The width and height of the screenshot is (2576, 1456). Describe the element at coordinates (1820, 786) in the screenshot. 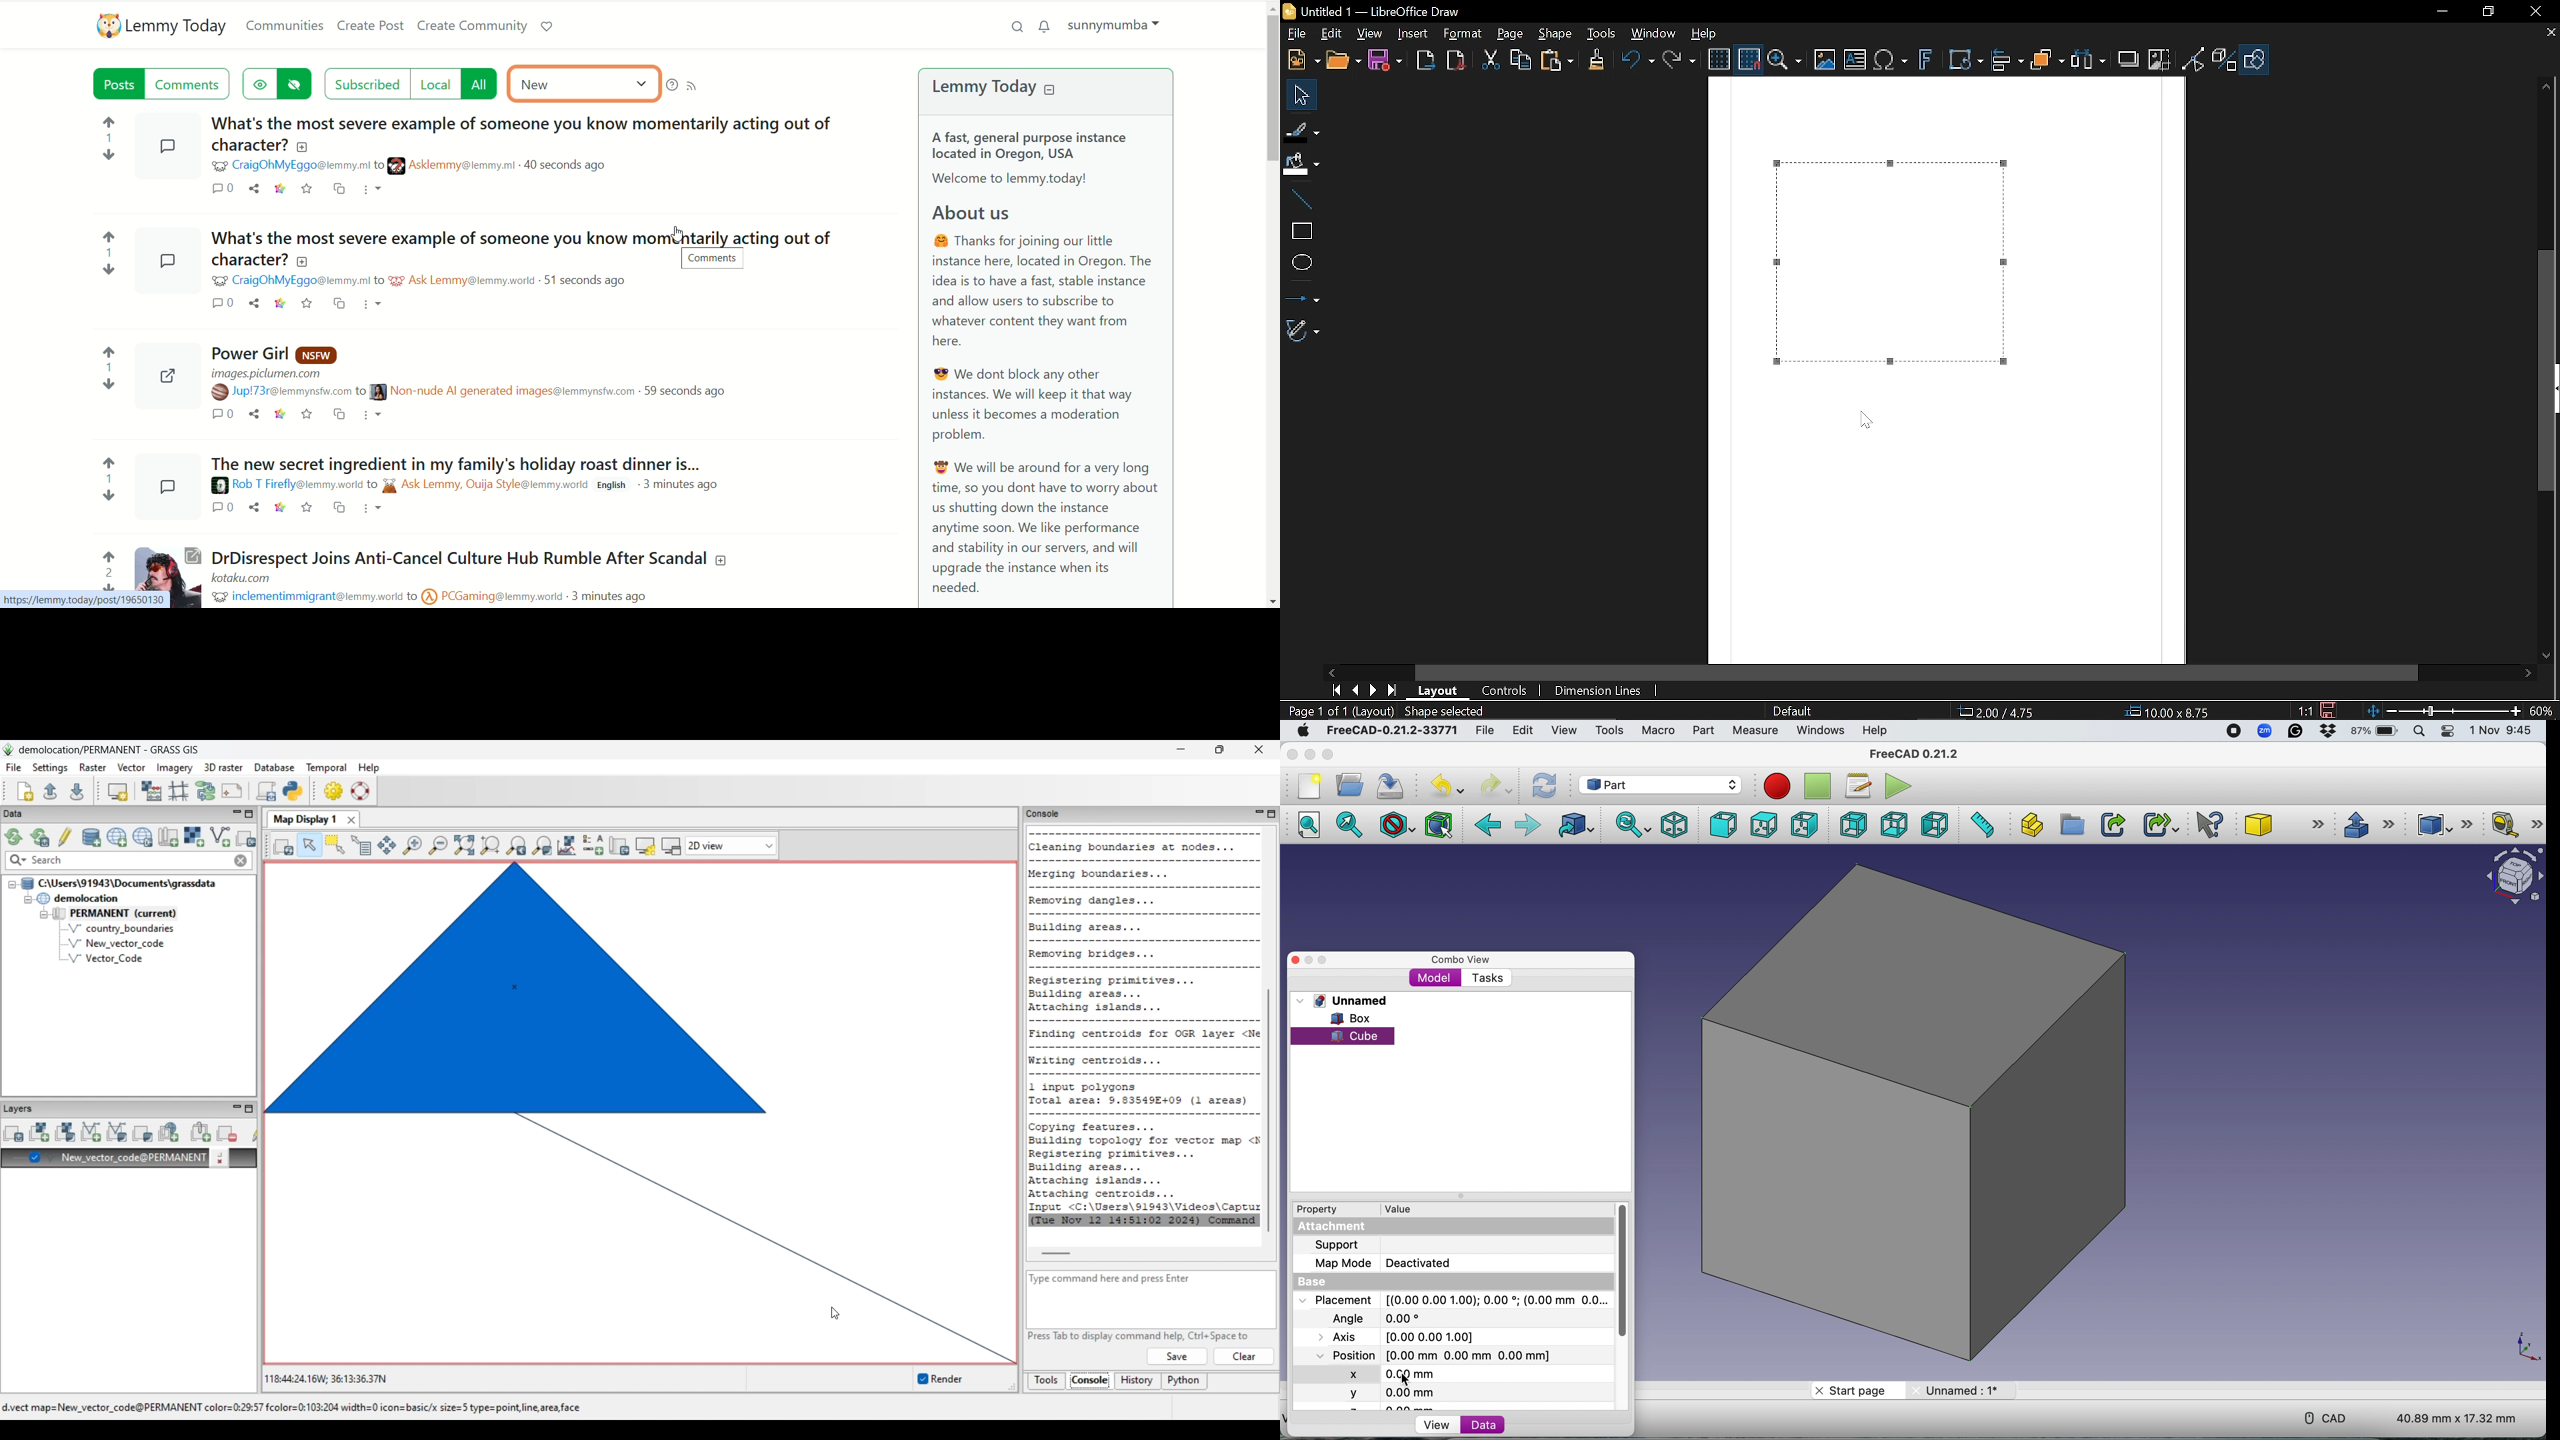

I see `Stop recording macros` at that location.